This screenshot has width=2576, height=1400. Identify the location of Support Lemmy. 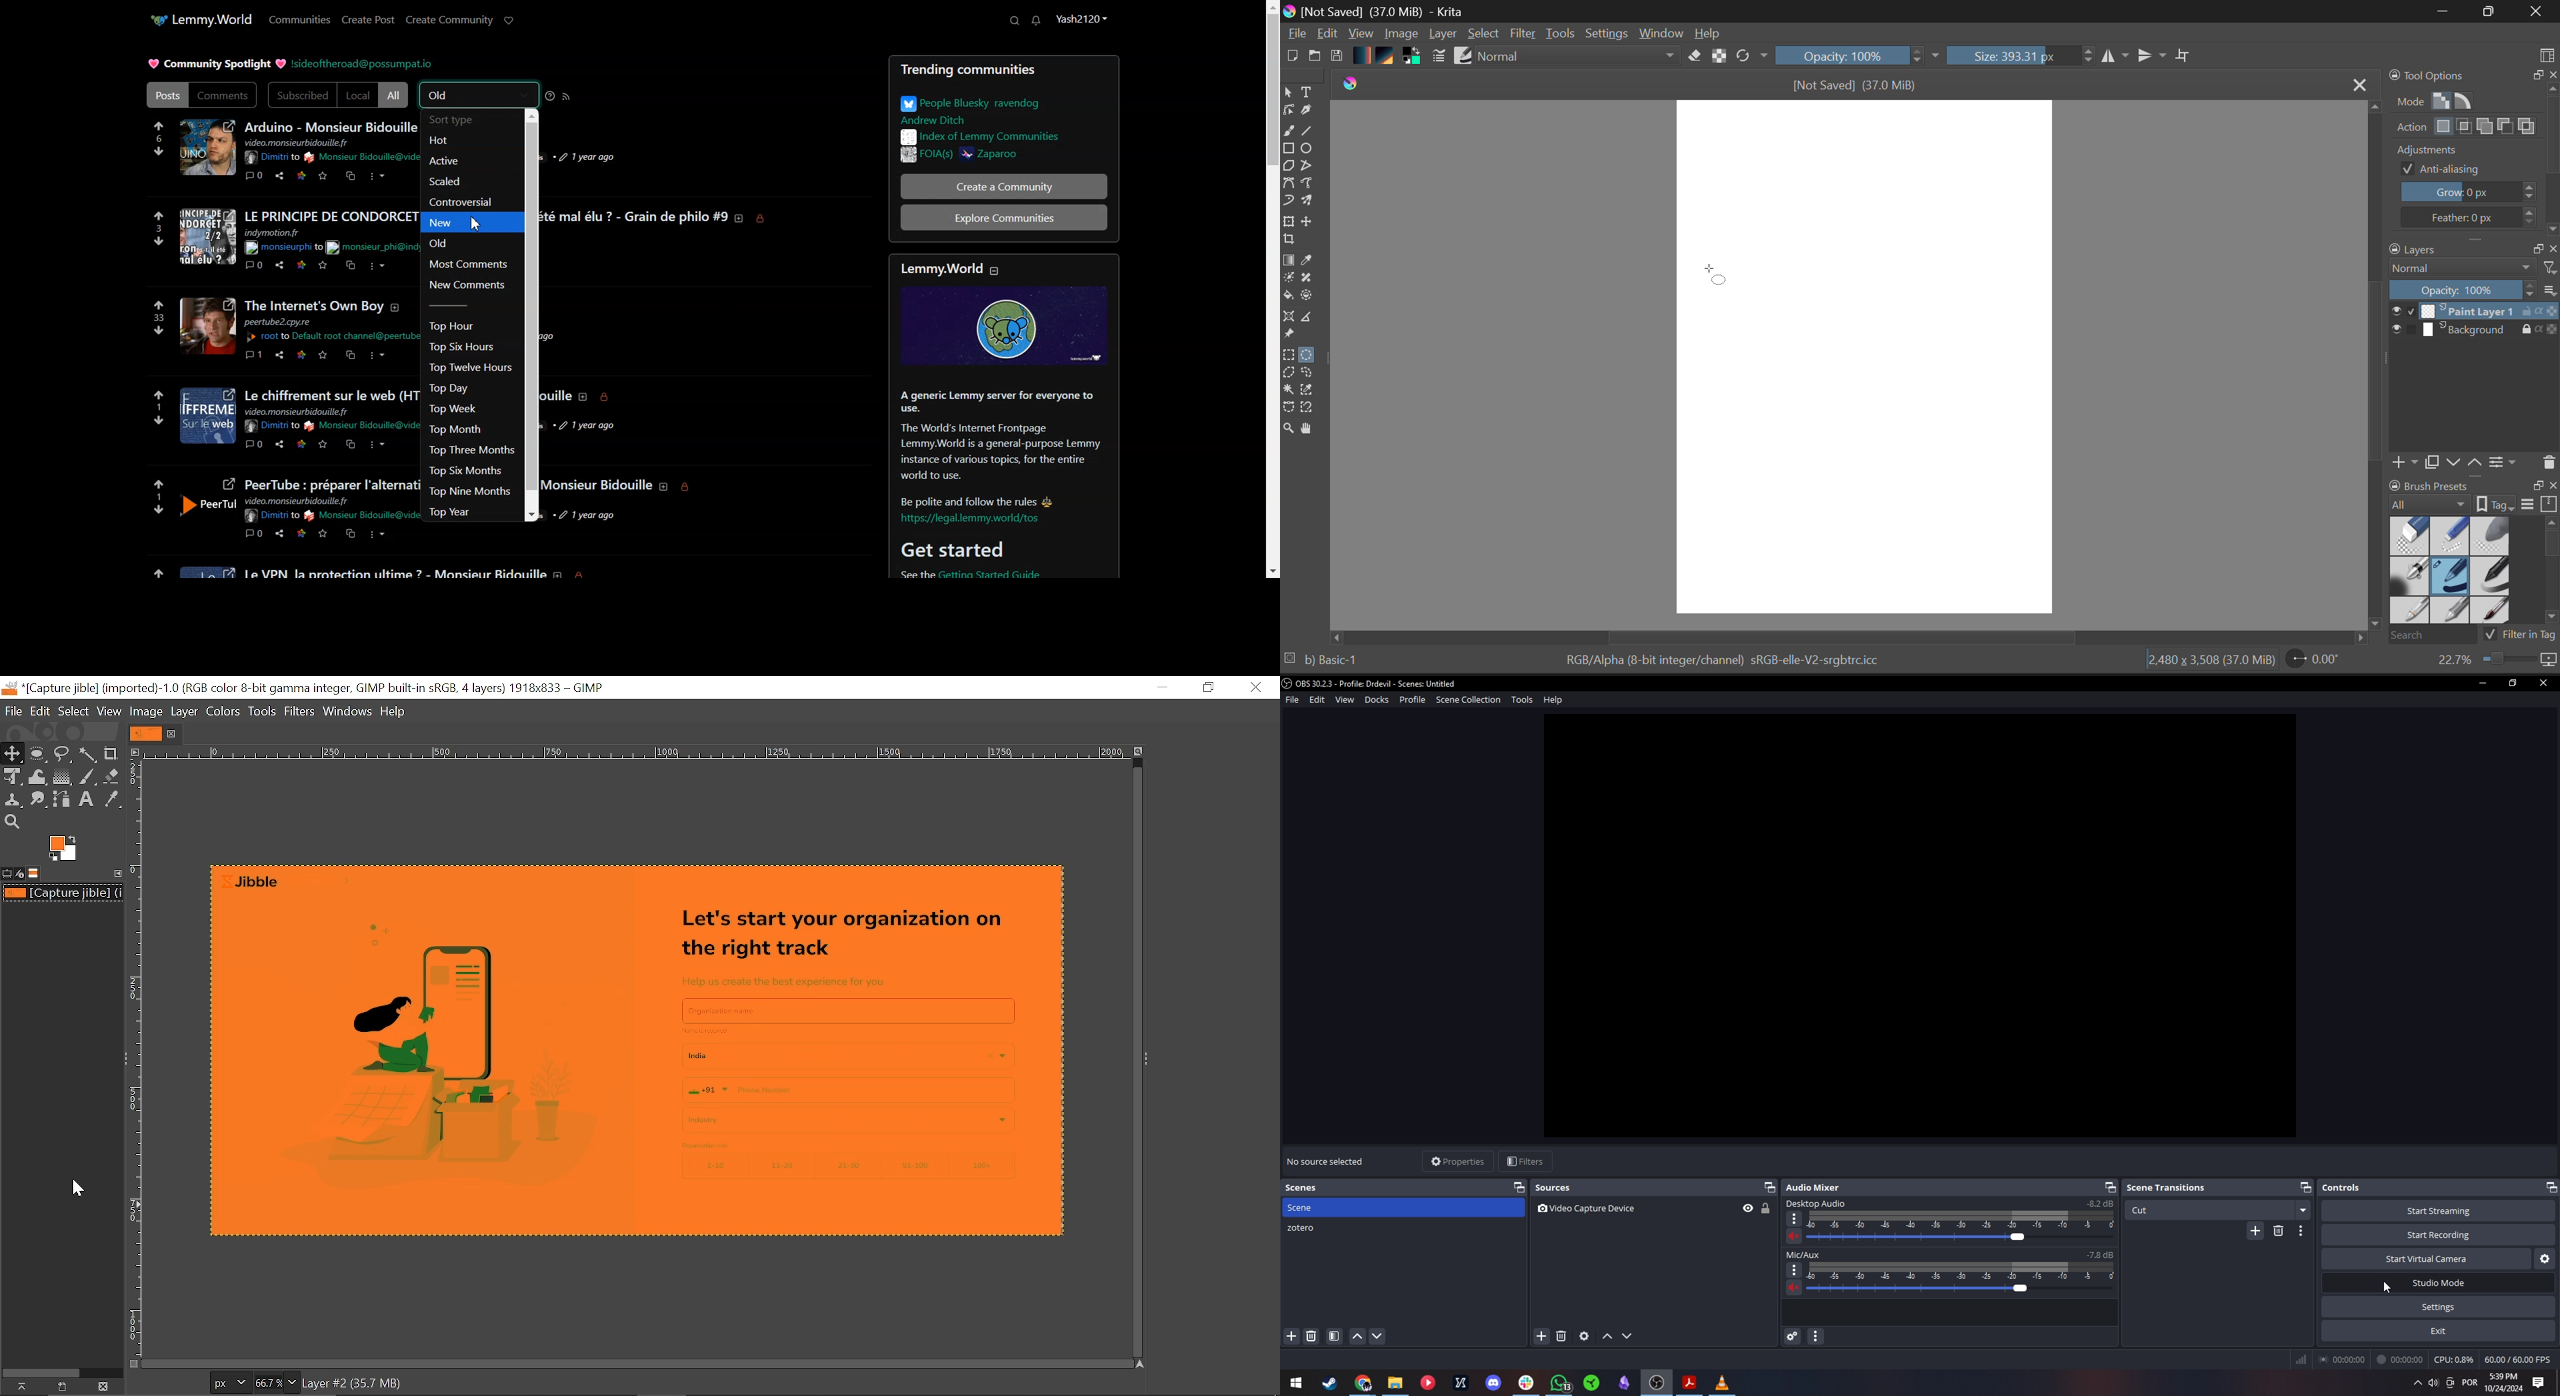
(508, 21).